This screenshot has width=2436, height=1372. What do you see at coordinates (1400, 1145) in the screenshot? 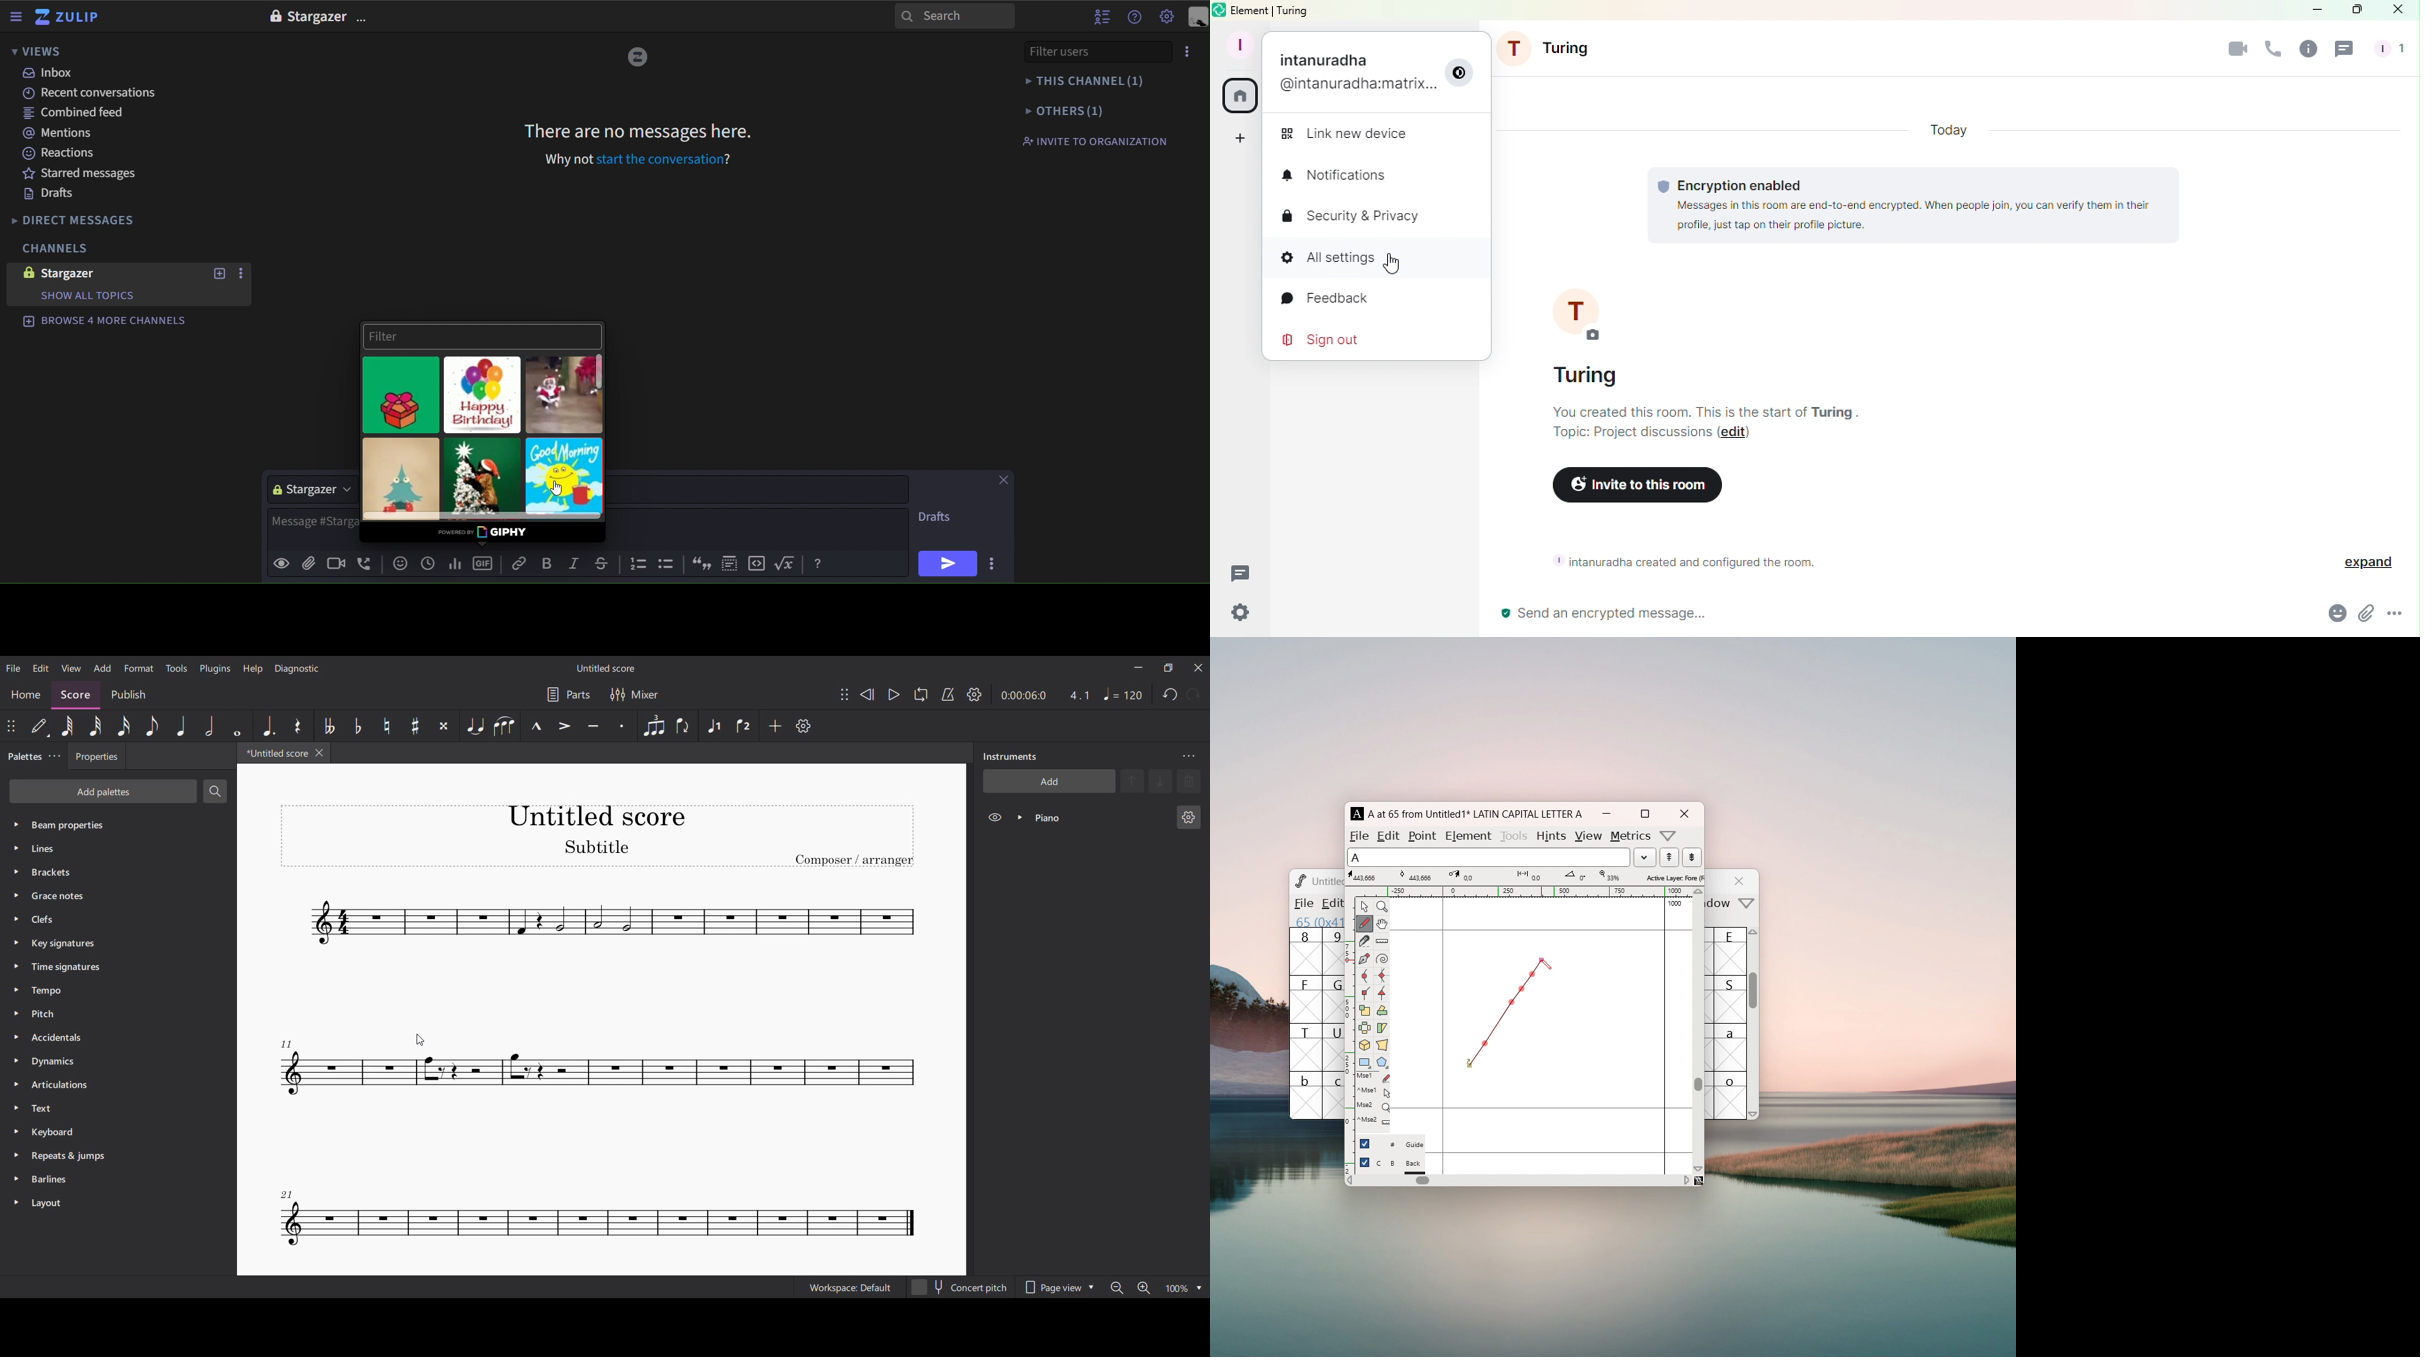
I see `# Guide` at bounding box center [1400, 1145].